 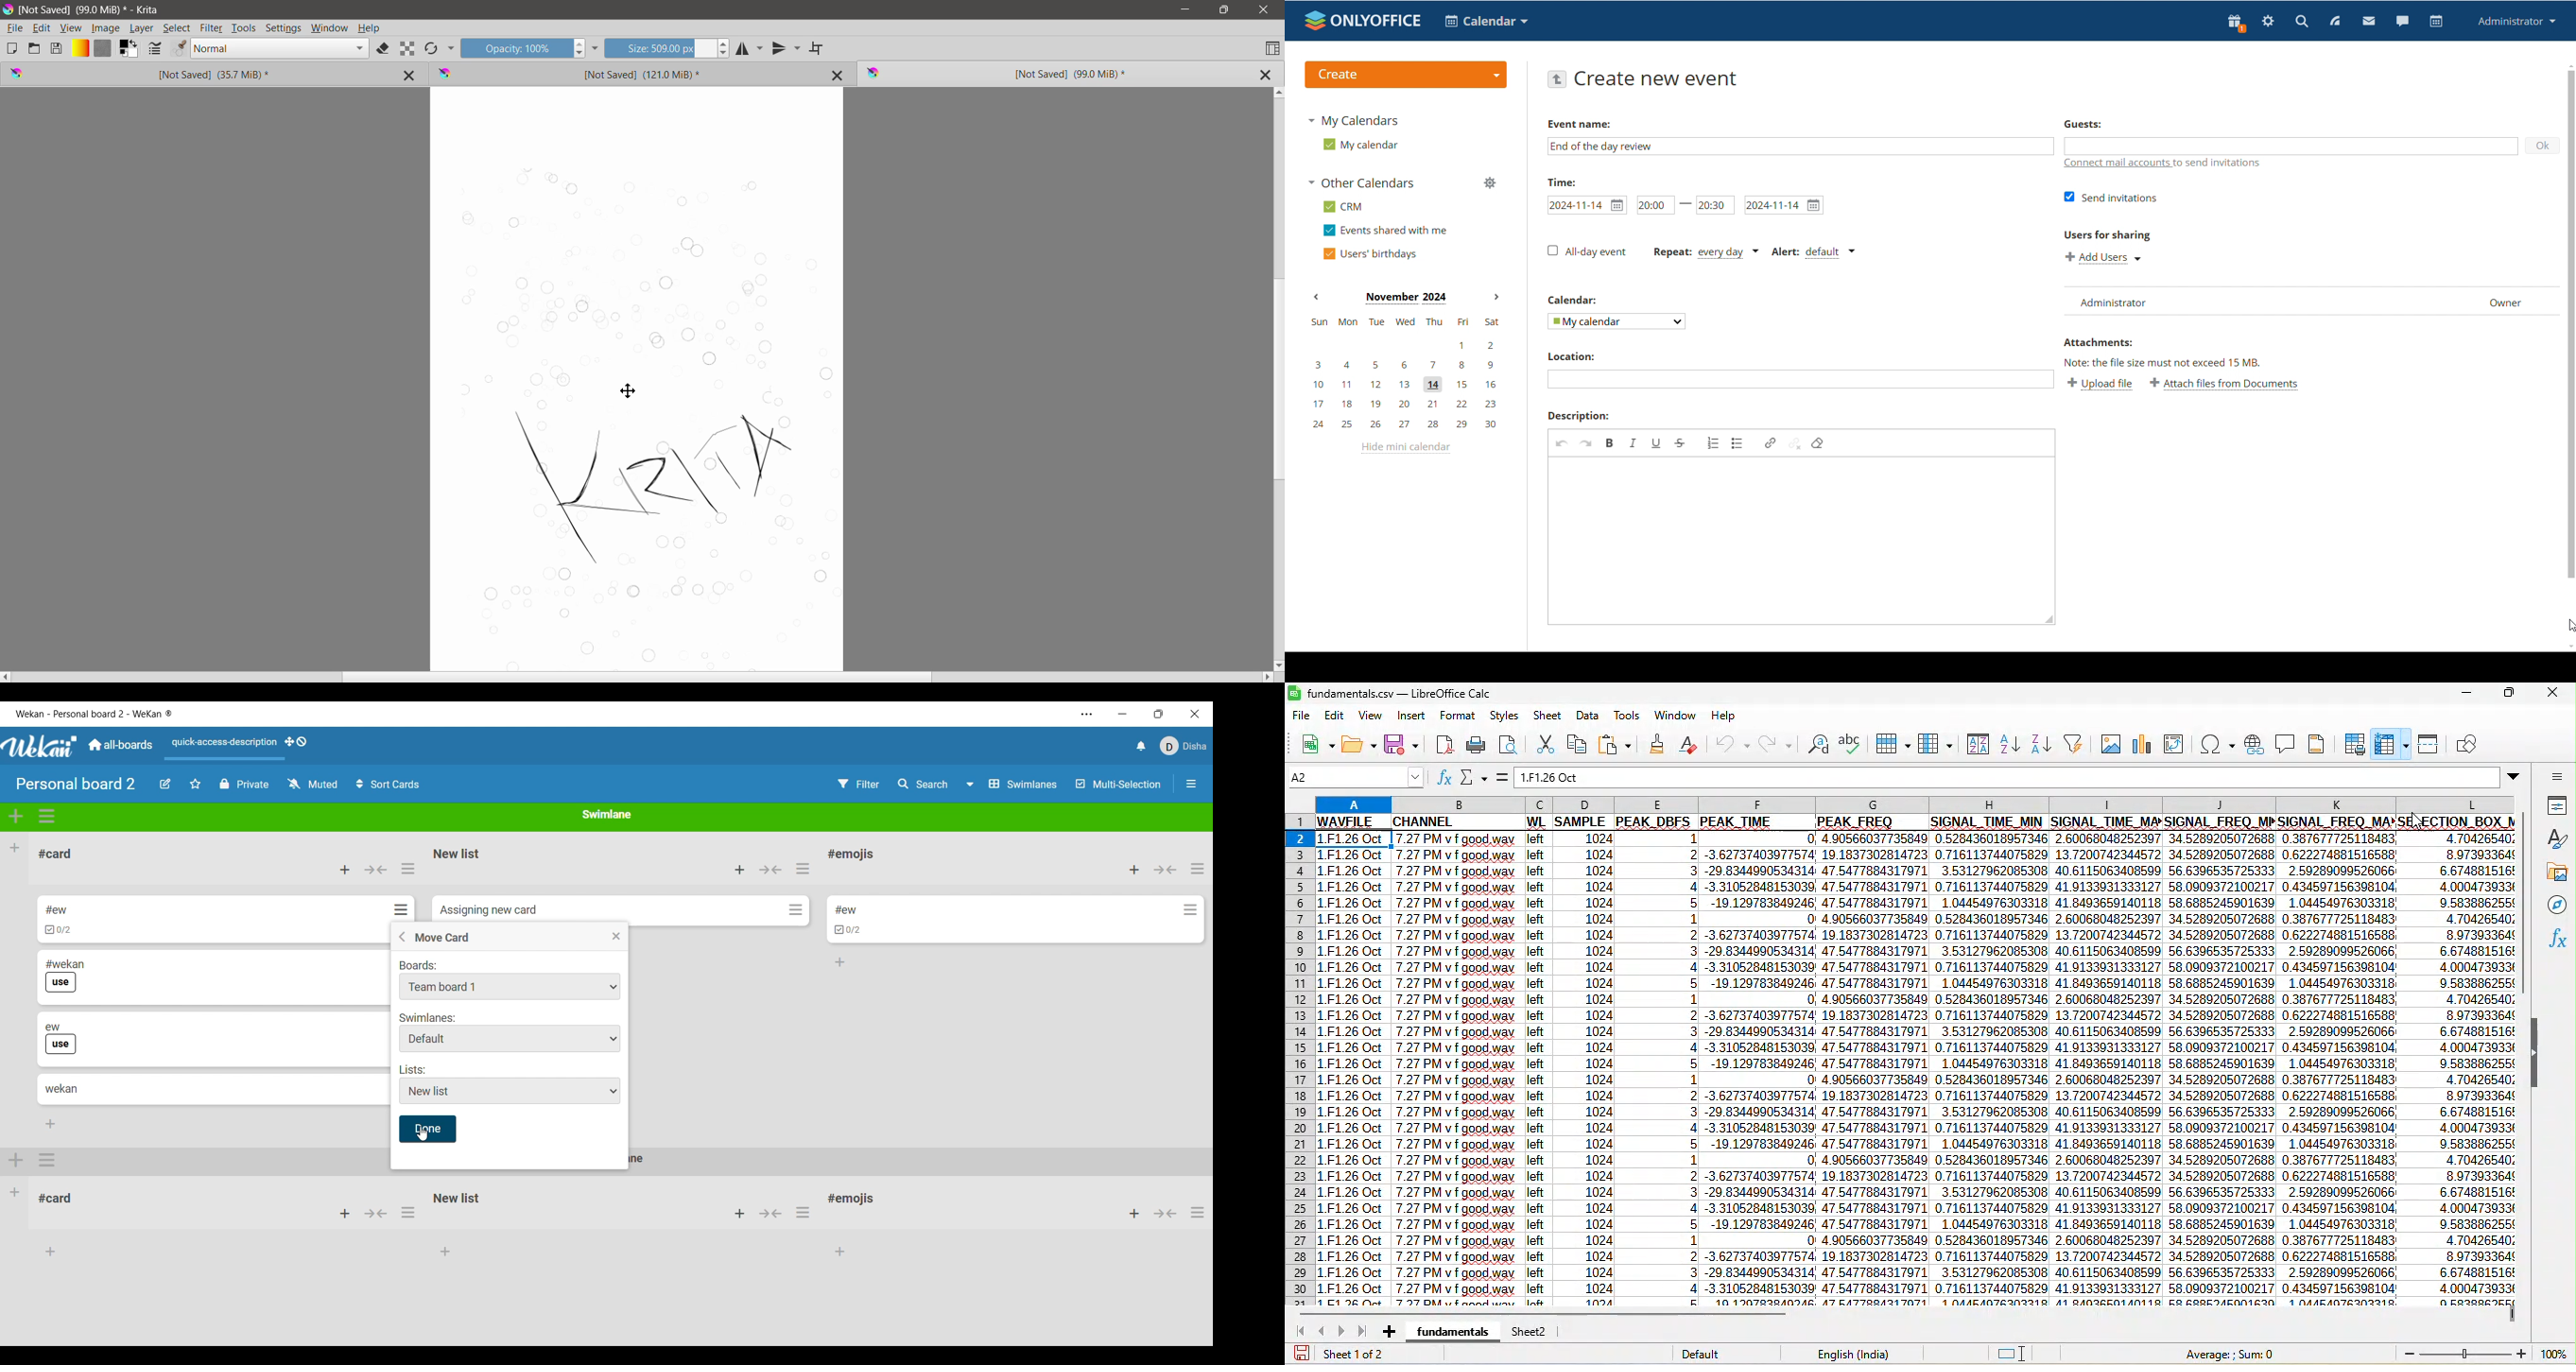 What do you see at coordinates (2509, 695) in the screenshot?
I see `maximize` at bounding box center [2509, 695].